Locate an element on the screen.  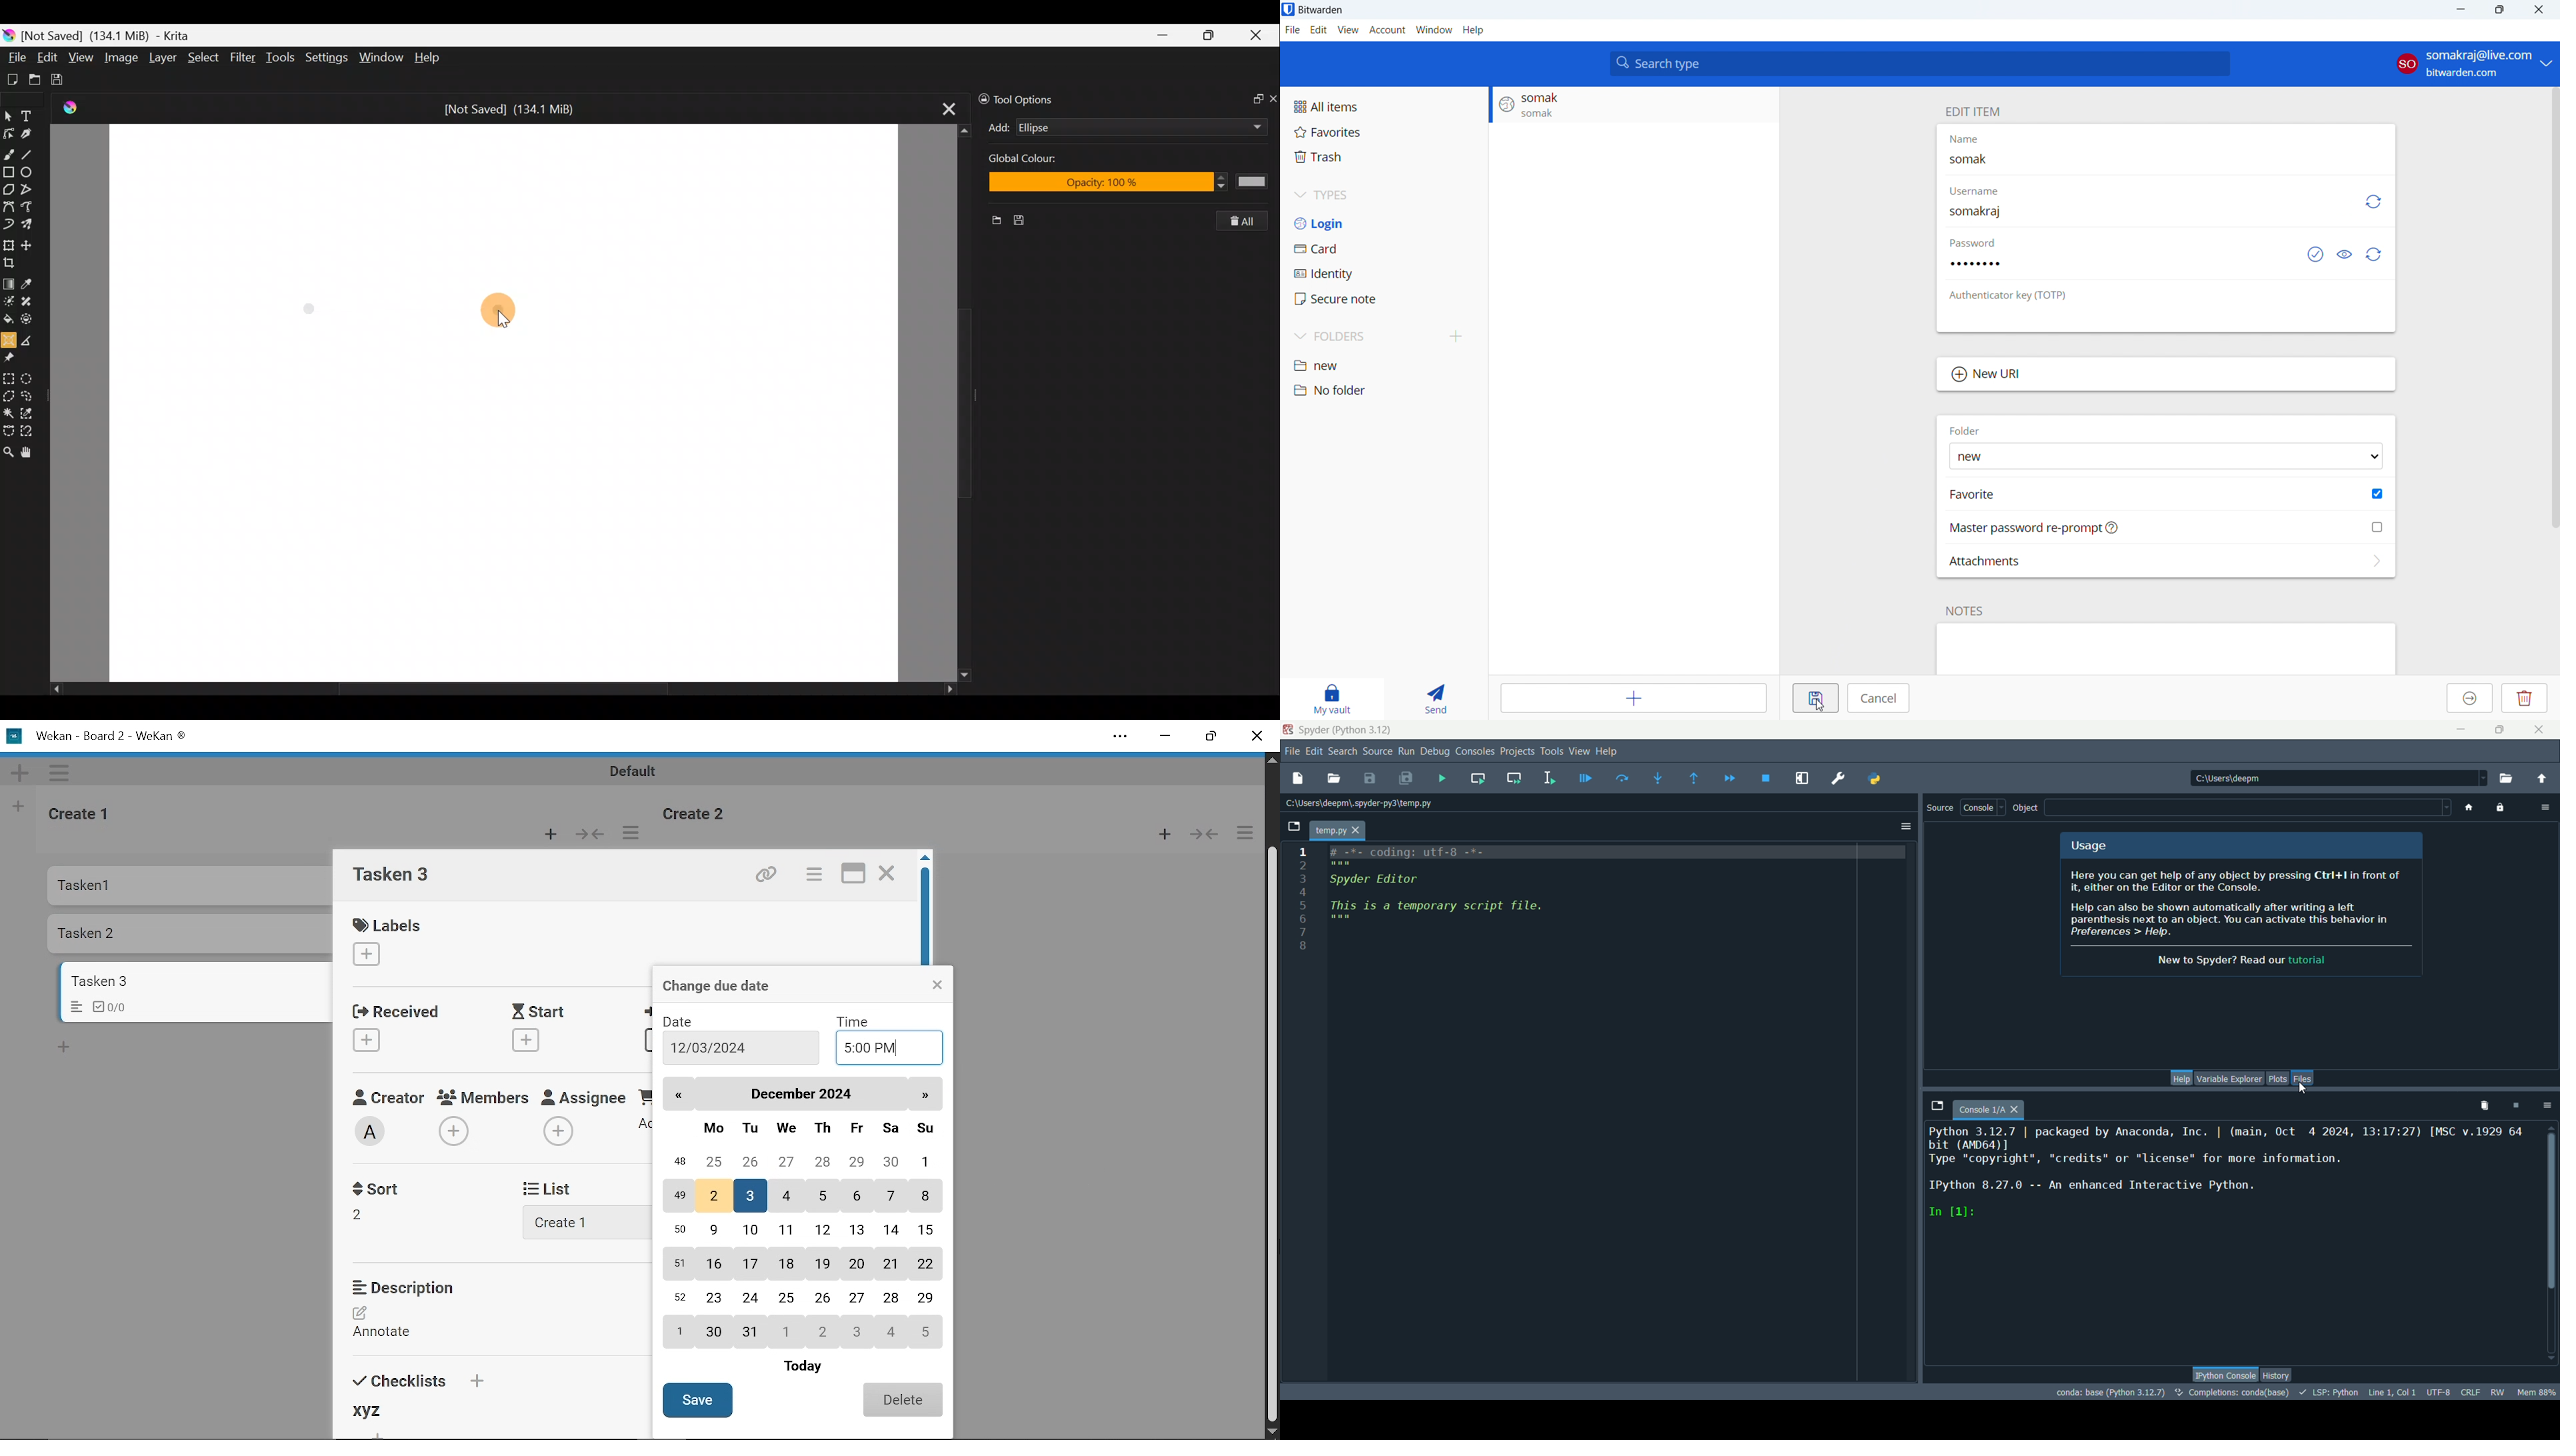
view is located at coordinates (1349, 30).